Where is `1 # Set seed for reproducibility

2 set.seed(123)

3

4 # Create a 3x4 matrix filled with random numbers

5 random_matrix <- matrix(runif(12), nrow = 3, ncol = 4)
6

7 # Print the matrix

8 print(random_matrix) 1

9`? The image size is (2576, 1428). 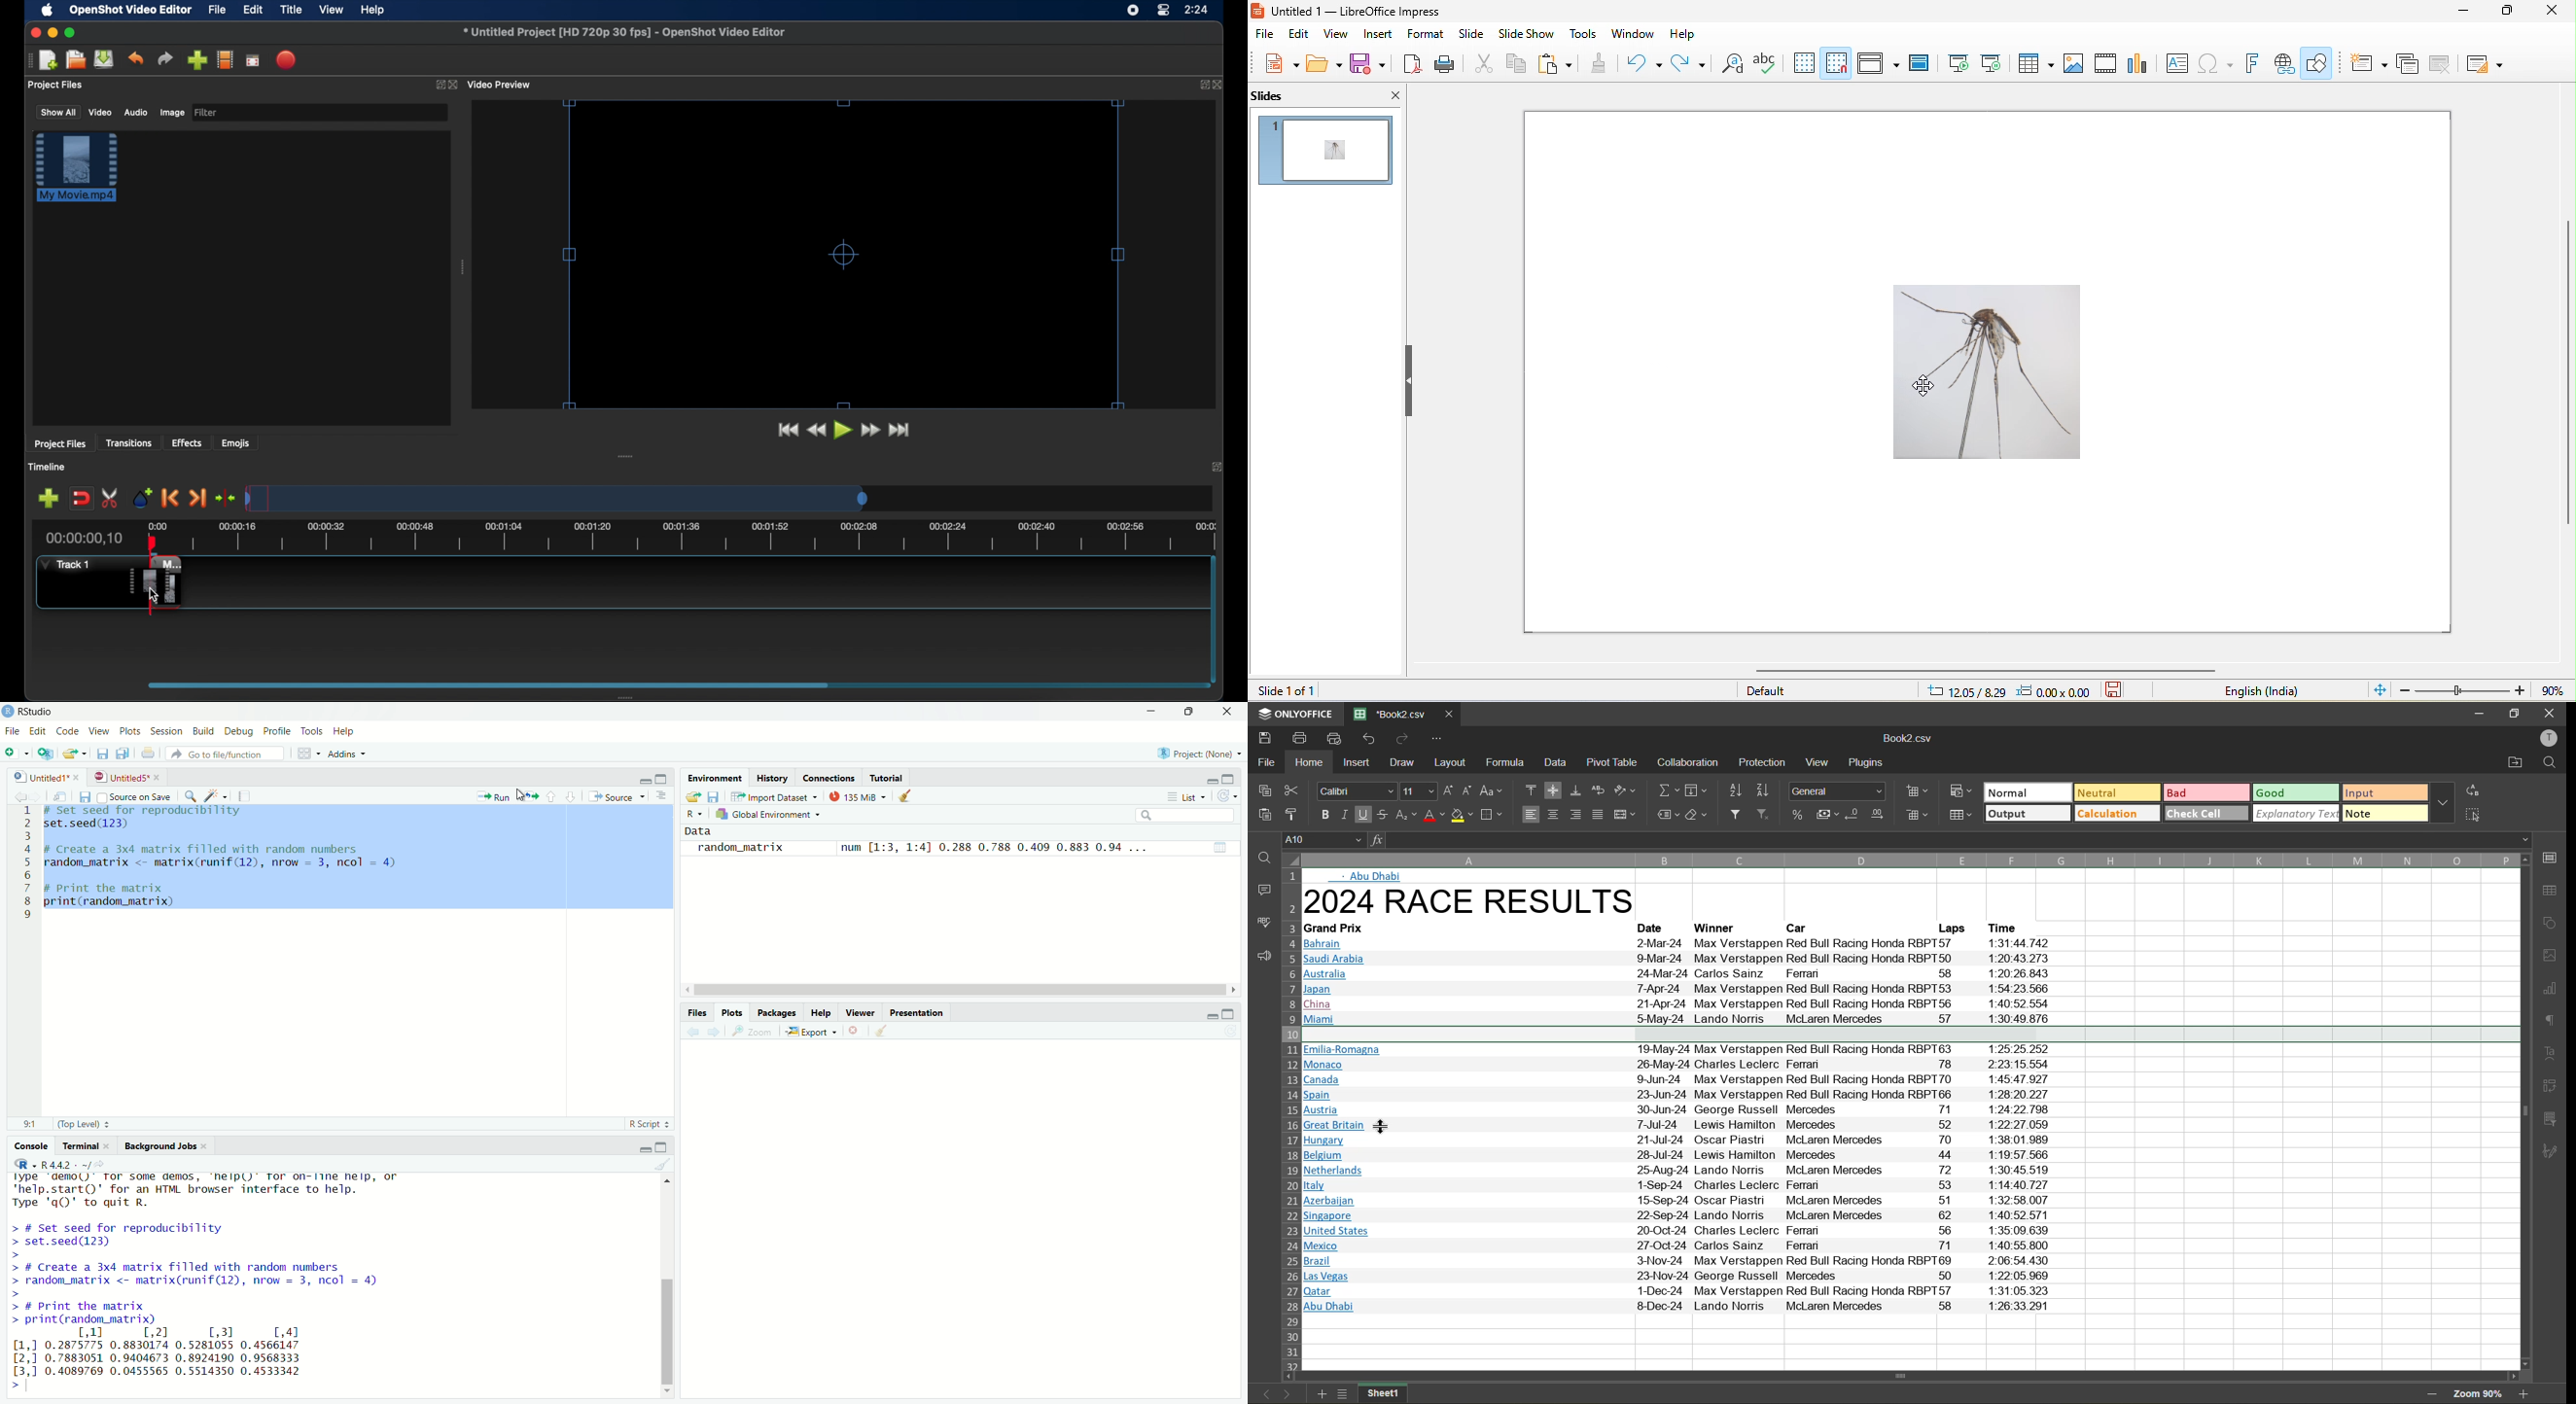
1 # Set seed for reproducibility

2 set.seed(123)

3

4 # Create a 3x4 matrix filled with random numbers

5 random_matrix <- matrix(runif(12), nrow = 3, ncol = 4)
6

7 # Print the matrix

8 print(random_matrix) 1

9 is located at coordinates (234, 864).